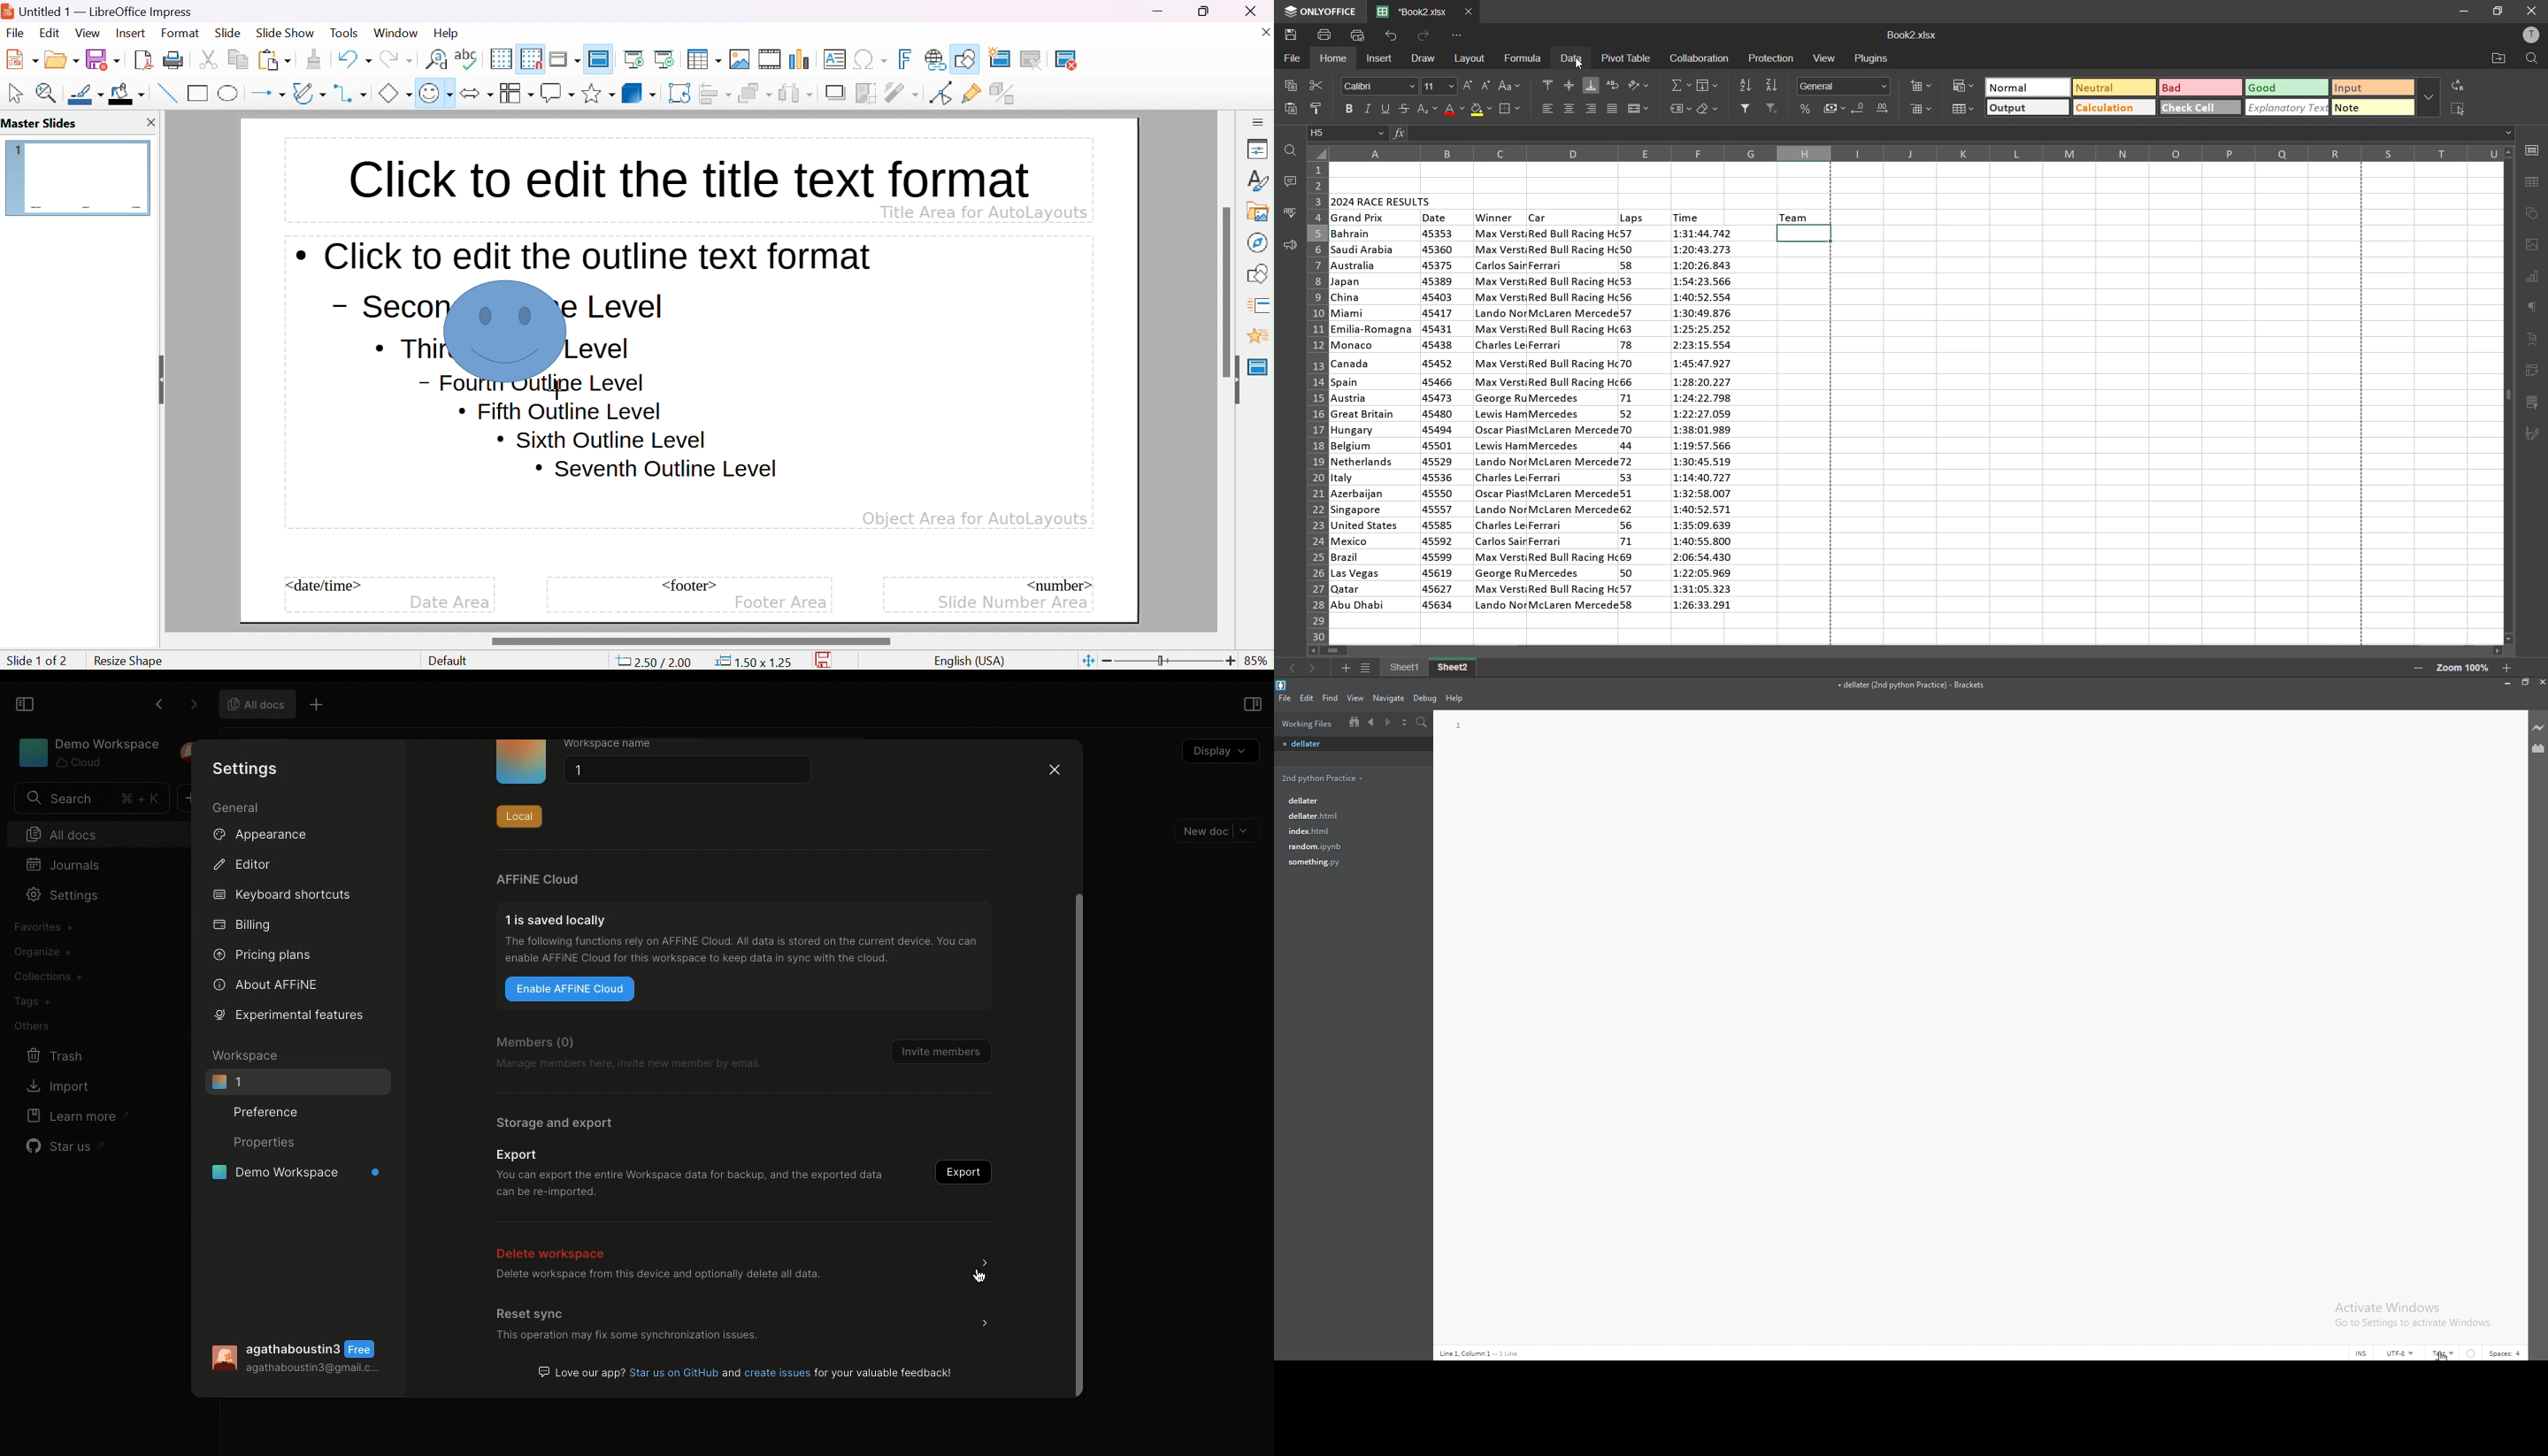 This screenshot has width=2548, height=1456. Describe the element at coordinates (236, 808) in the screenshot. I see `General` at that location.